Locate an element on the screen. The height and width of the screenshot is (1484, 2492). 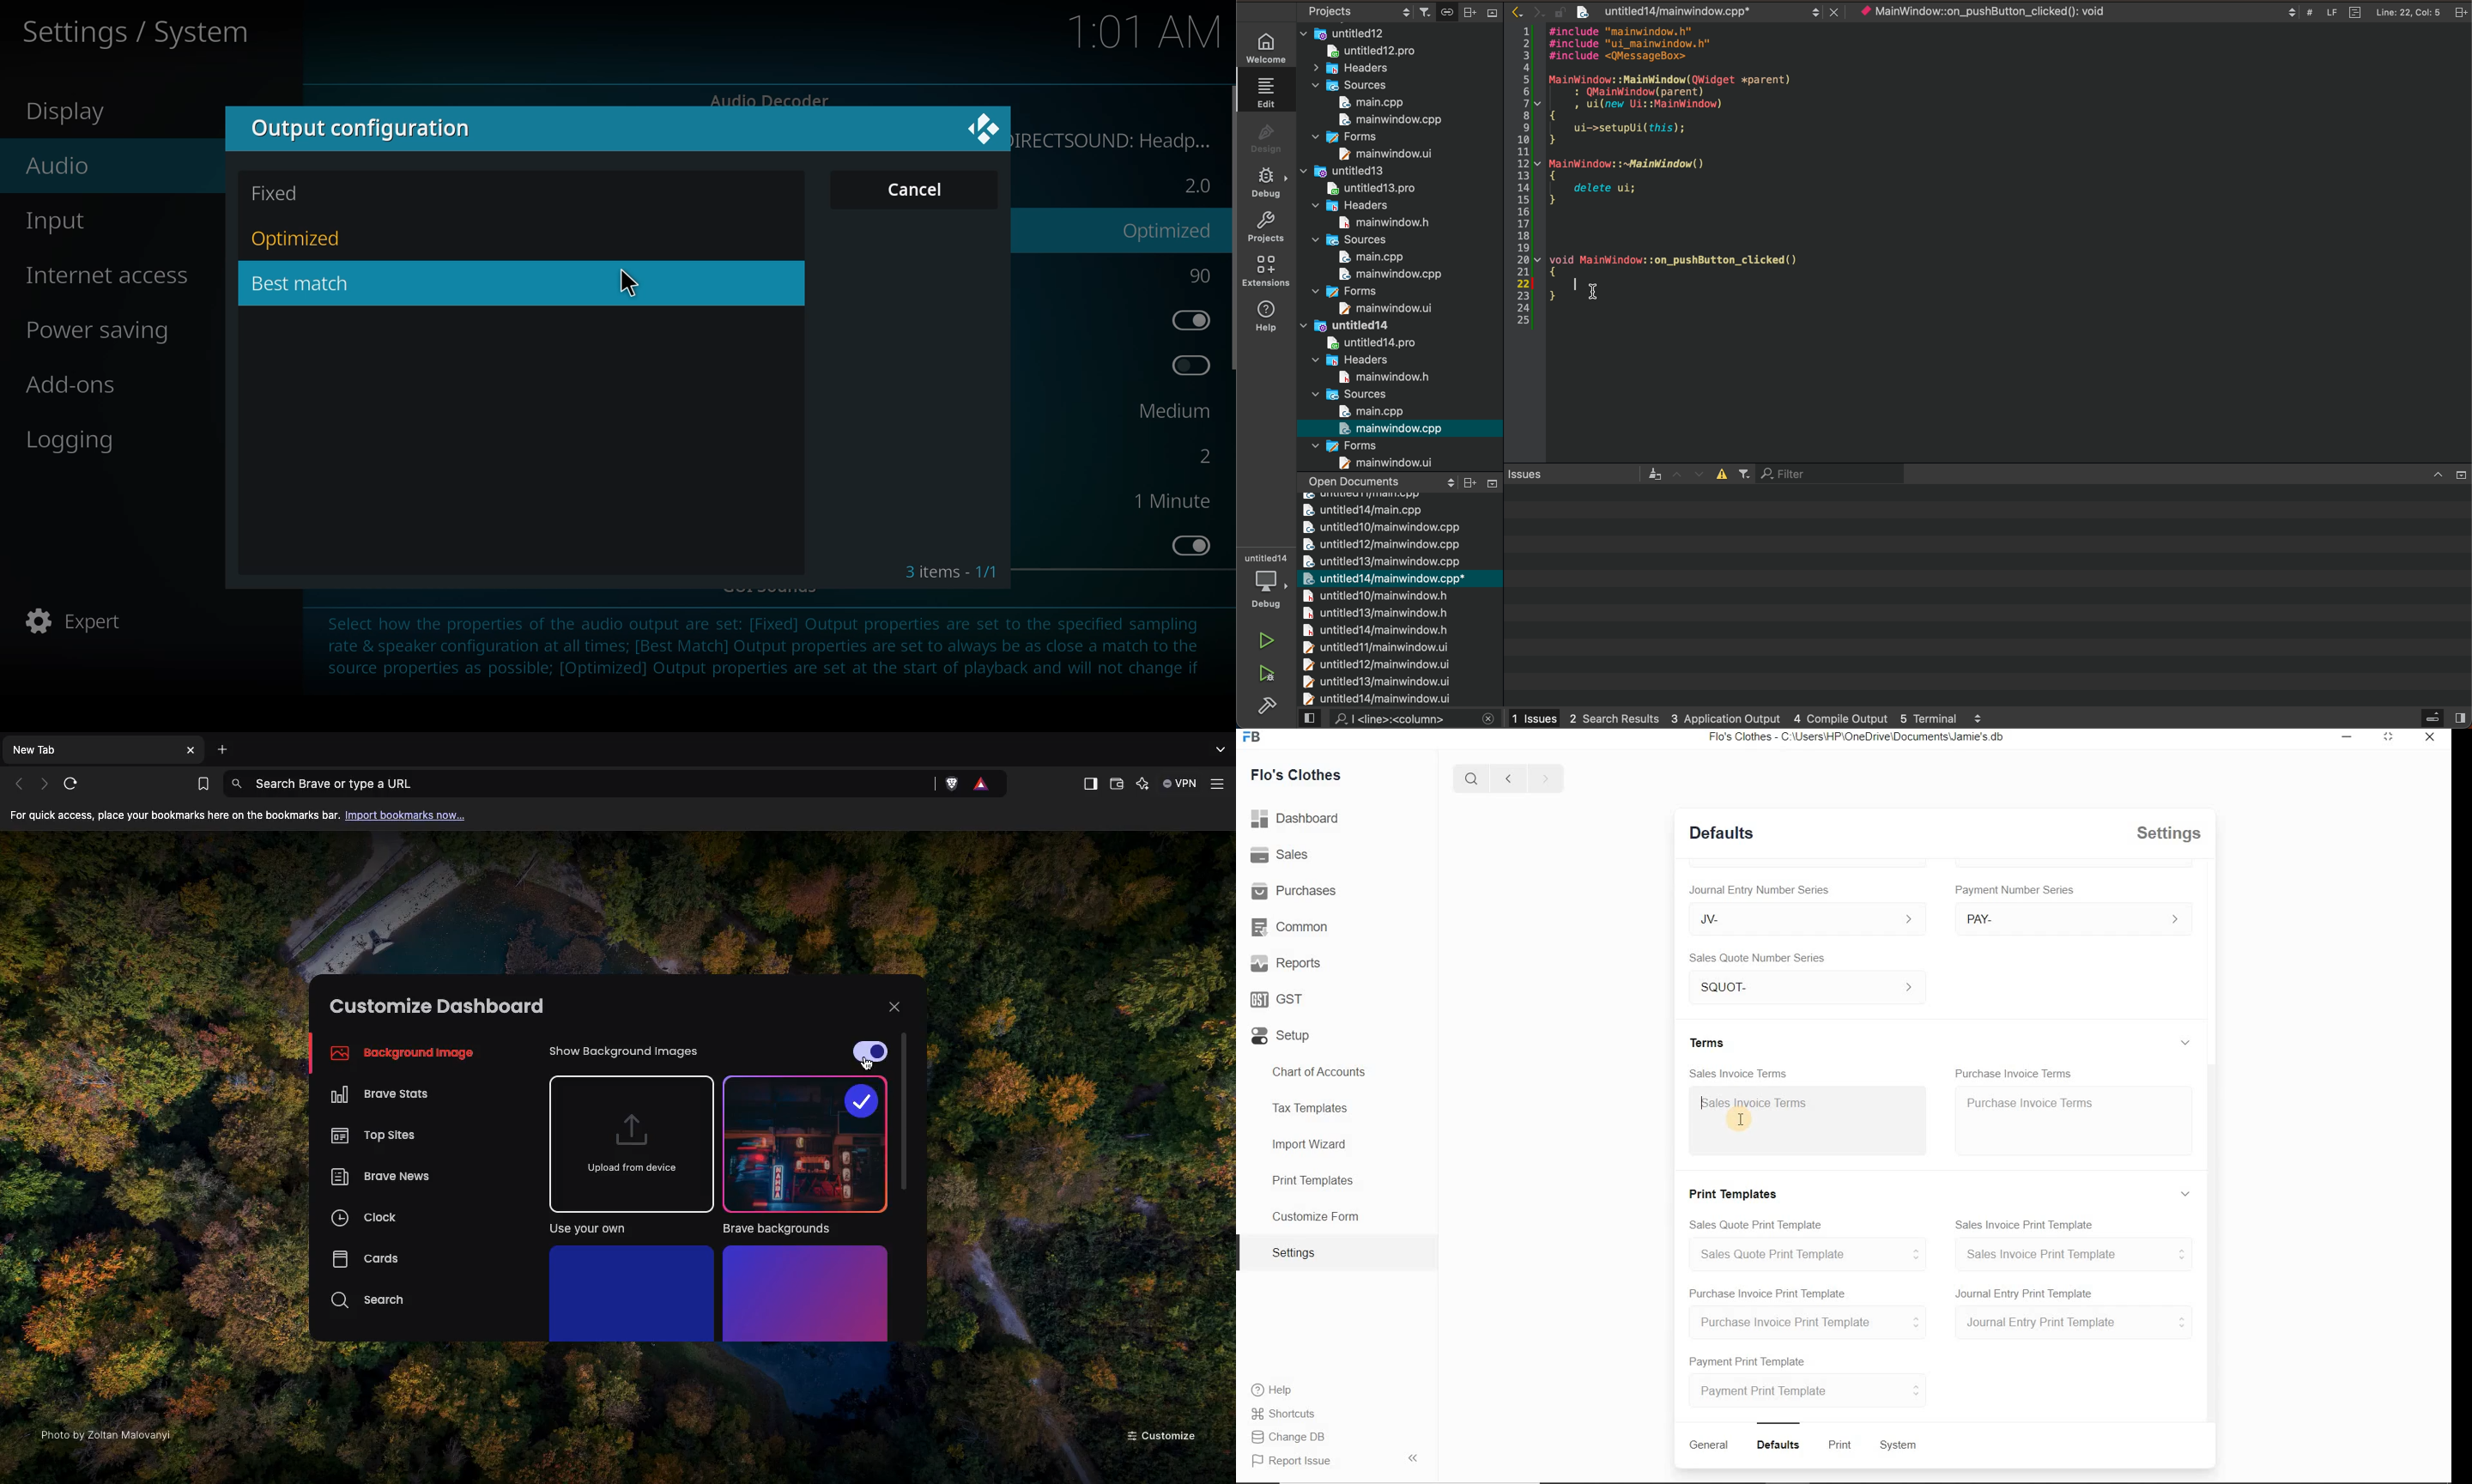
headers is located at coordinates (1364, 70).